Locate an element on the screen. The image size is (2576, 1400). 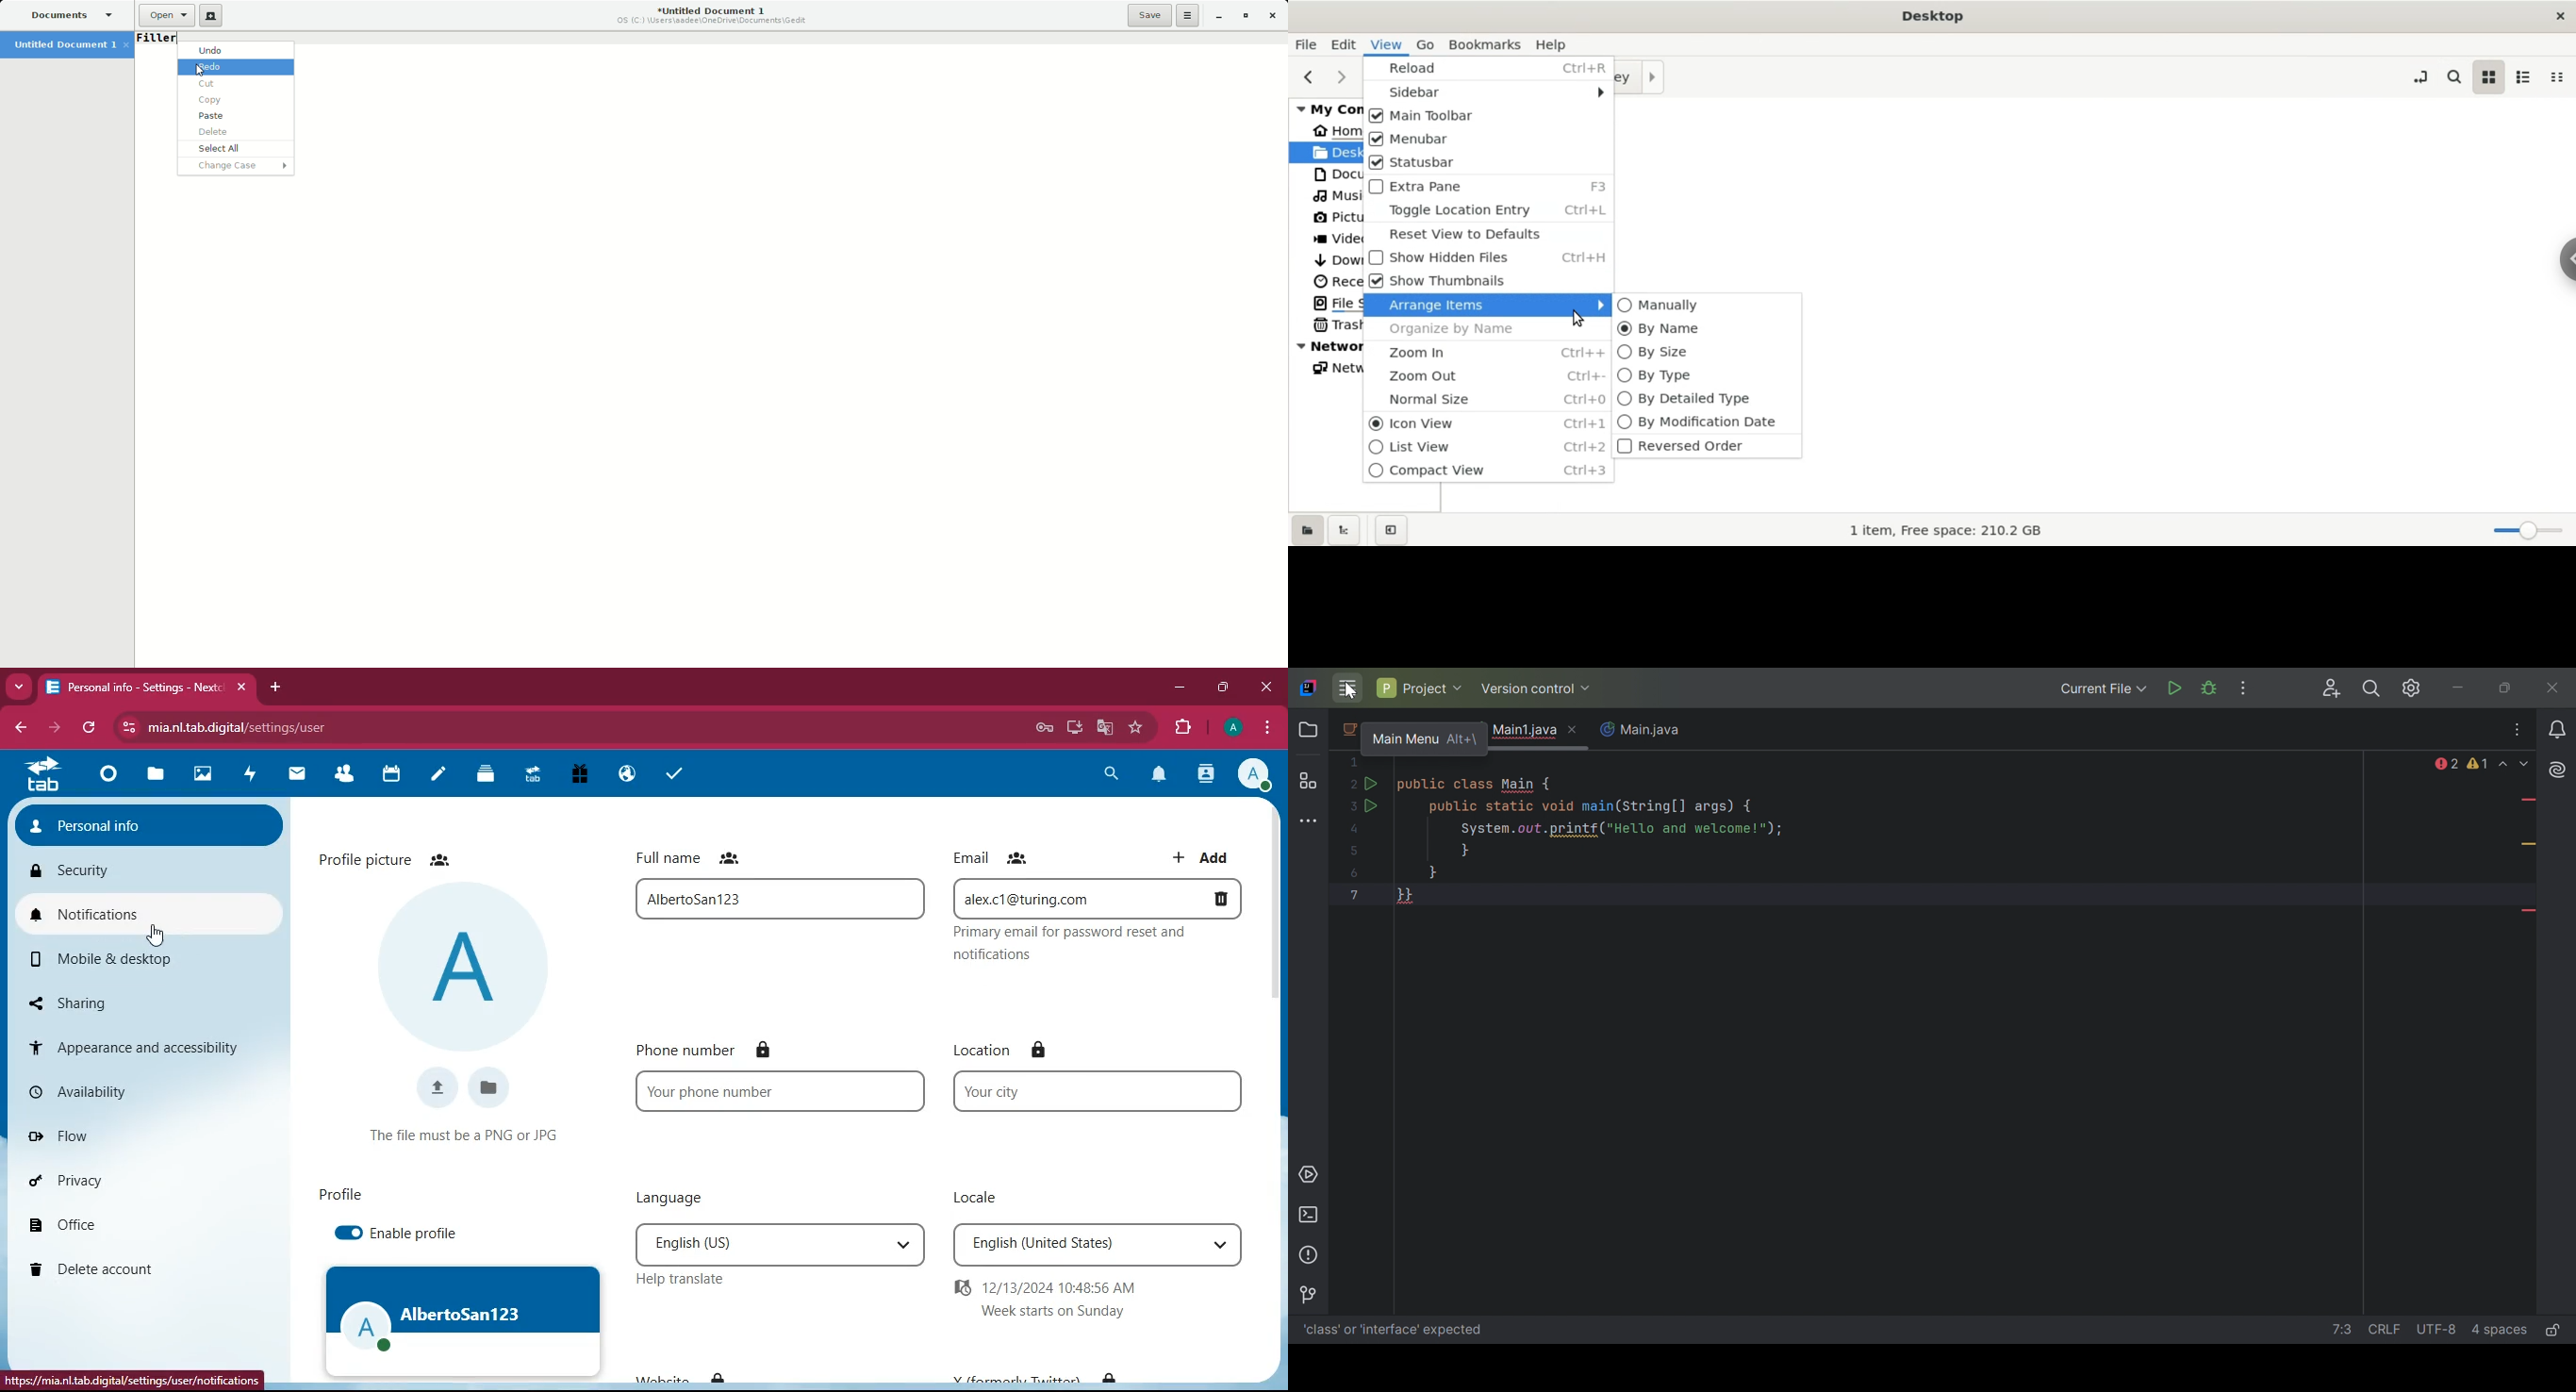
sharing is located at coordinates (143, 1003).